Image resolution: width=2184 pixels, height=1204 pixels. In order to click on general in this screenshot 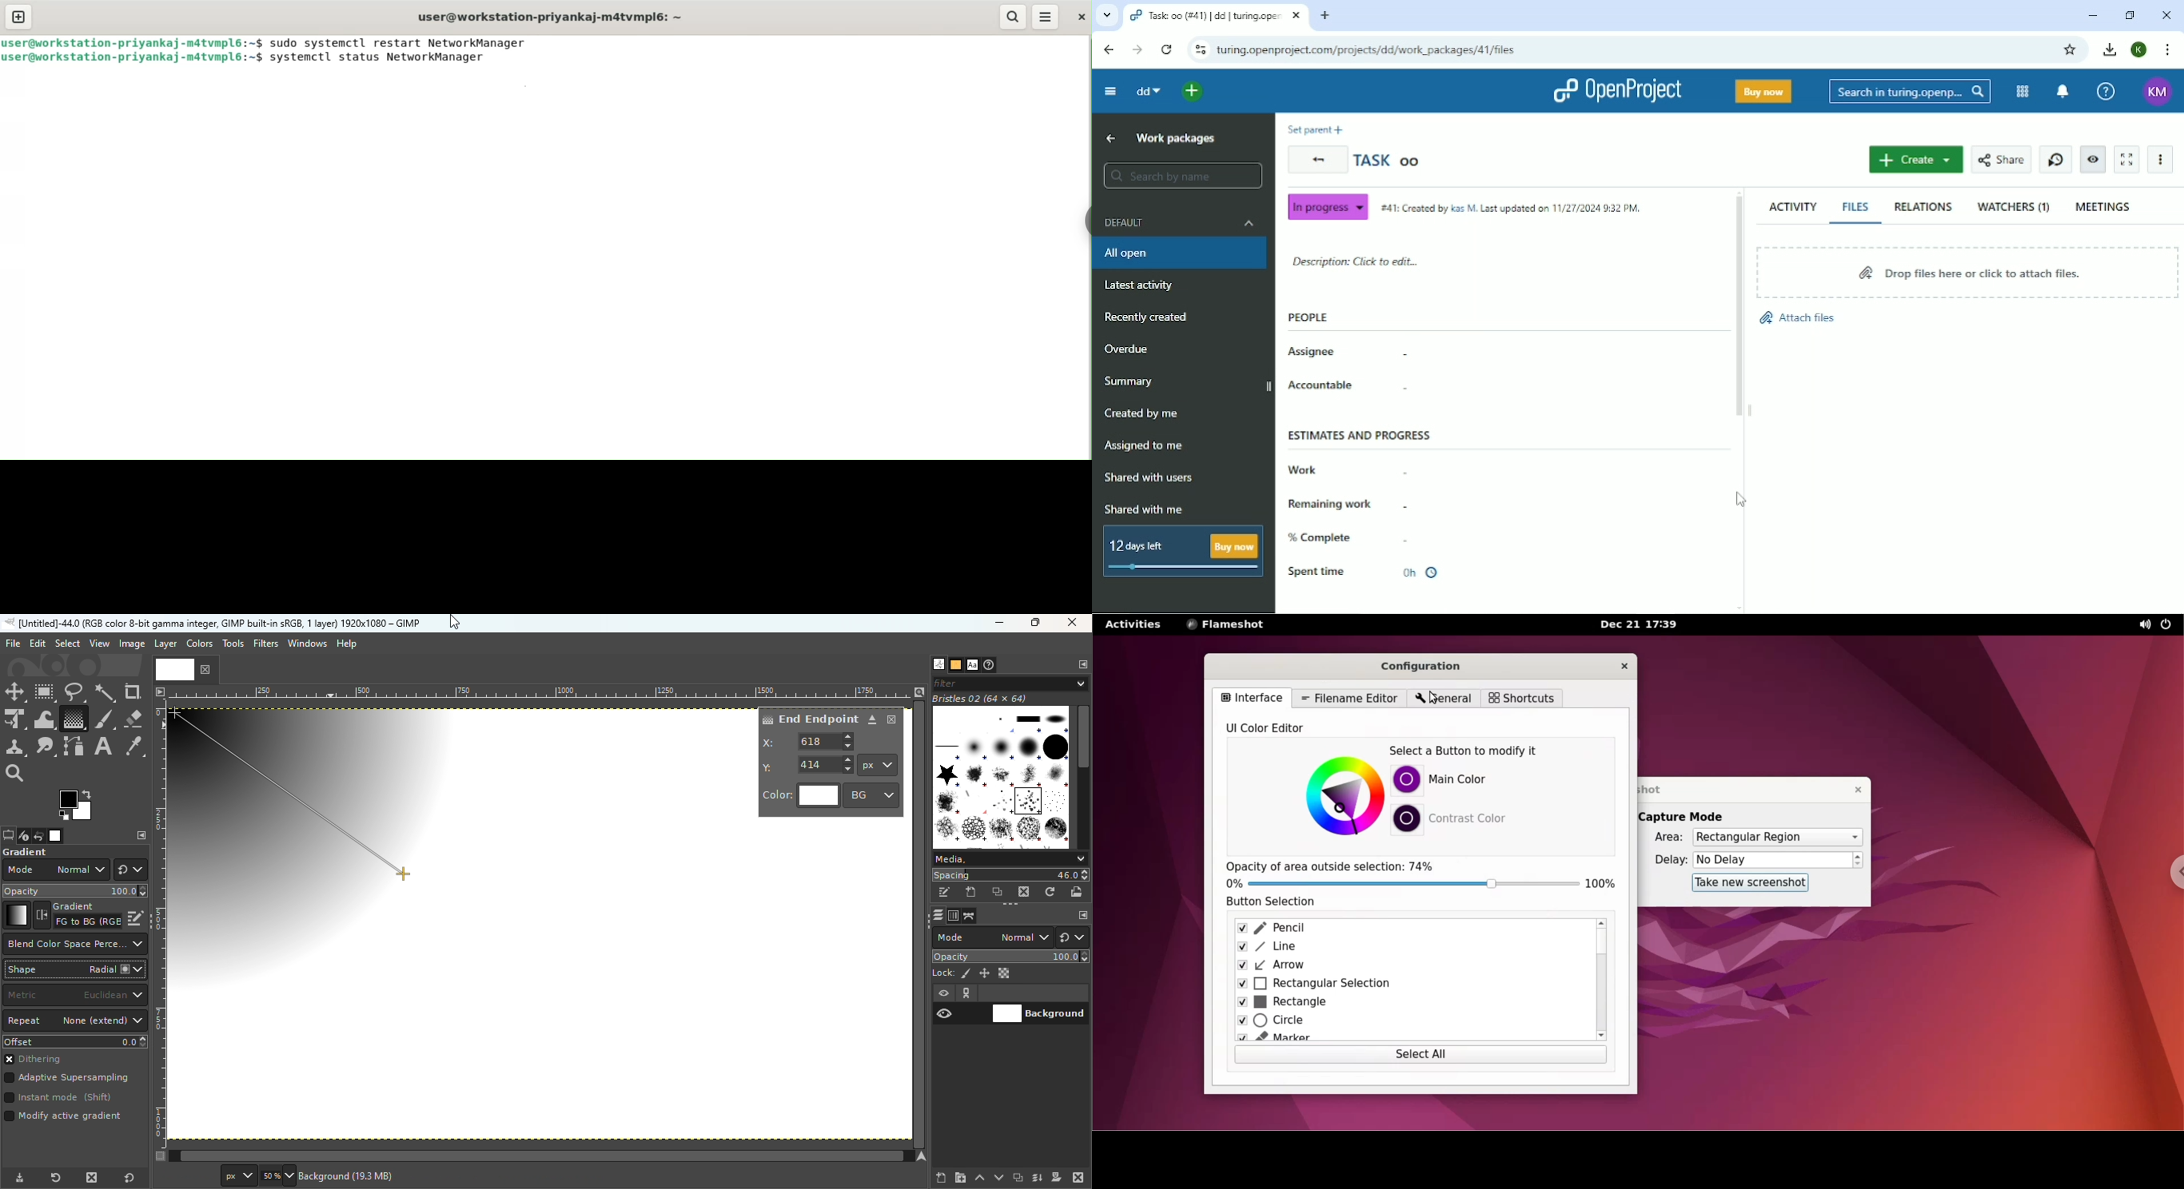, I will do `click(1442, 699)`.